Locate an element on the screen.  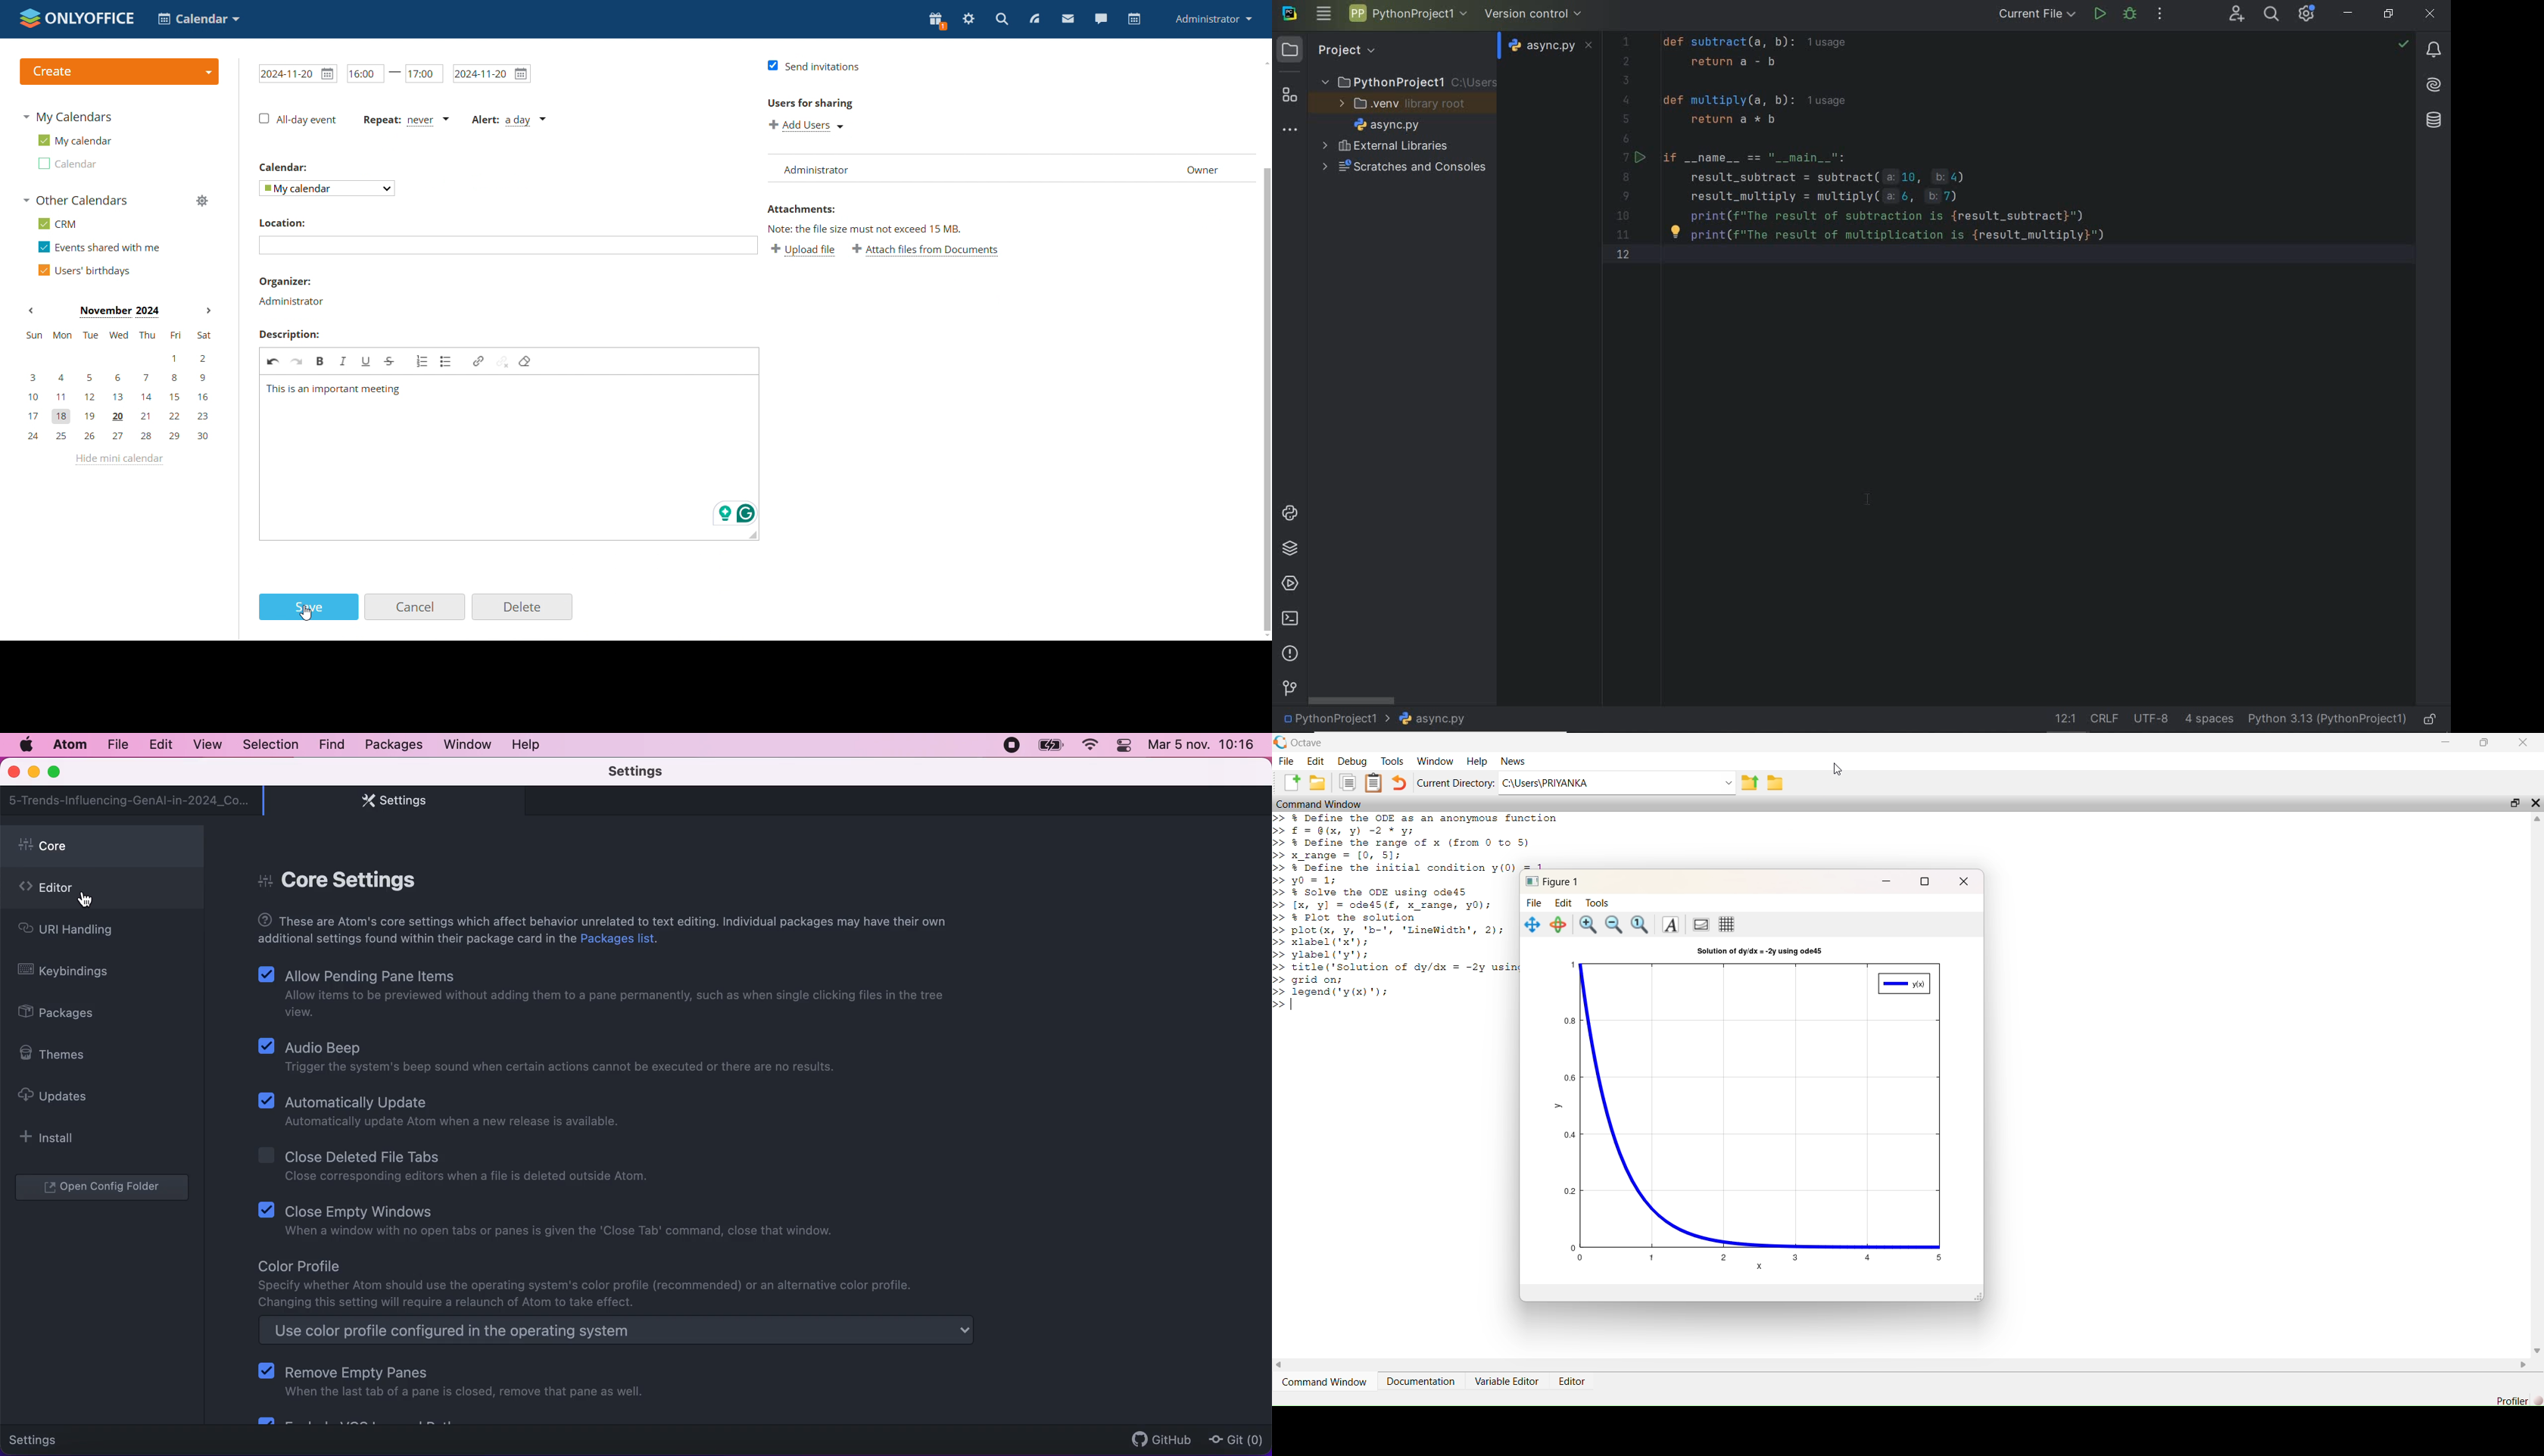
event repetition is located at coordinates (406, 119).